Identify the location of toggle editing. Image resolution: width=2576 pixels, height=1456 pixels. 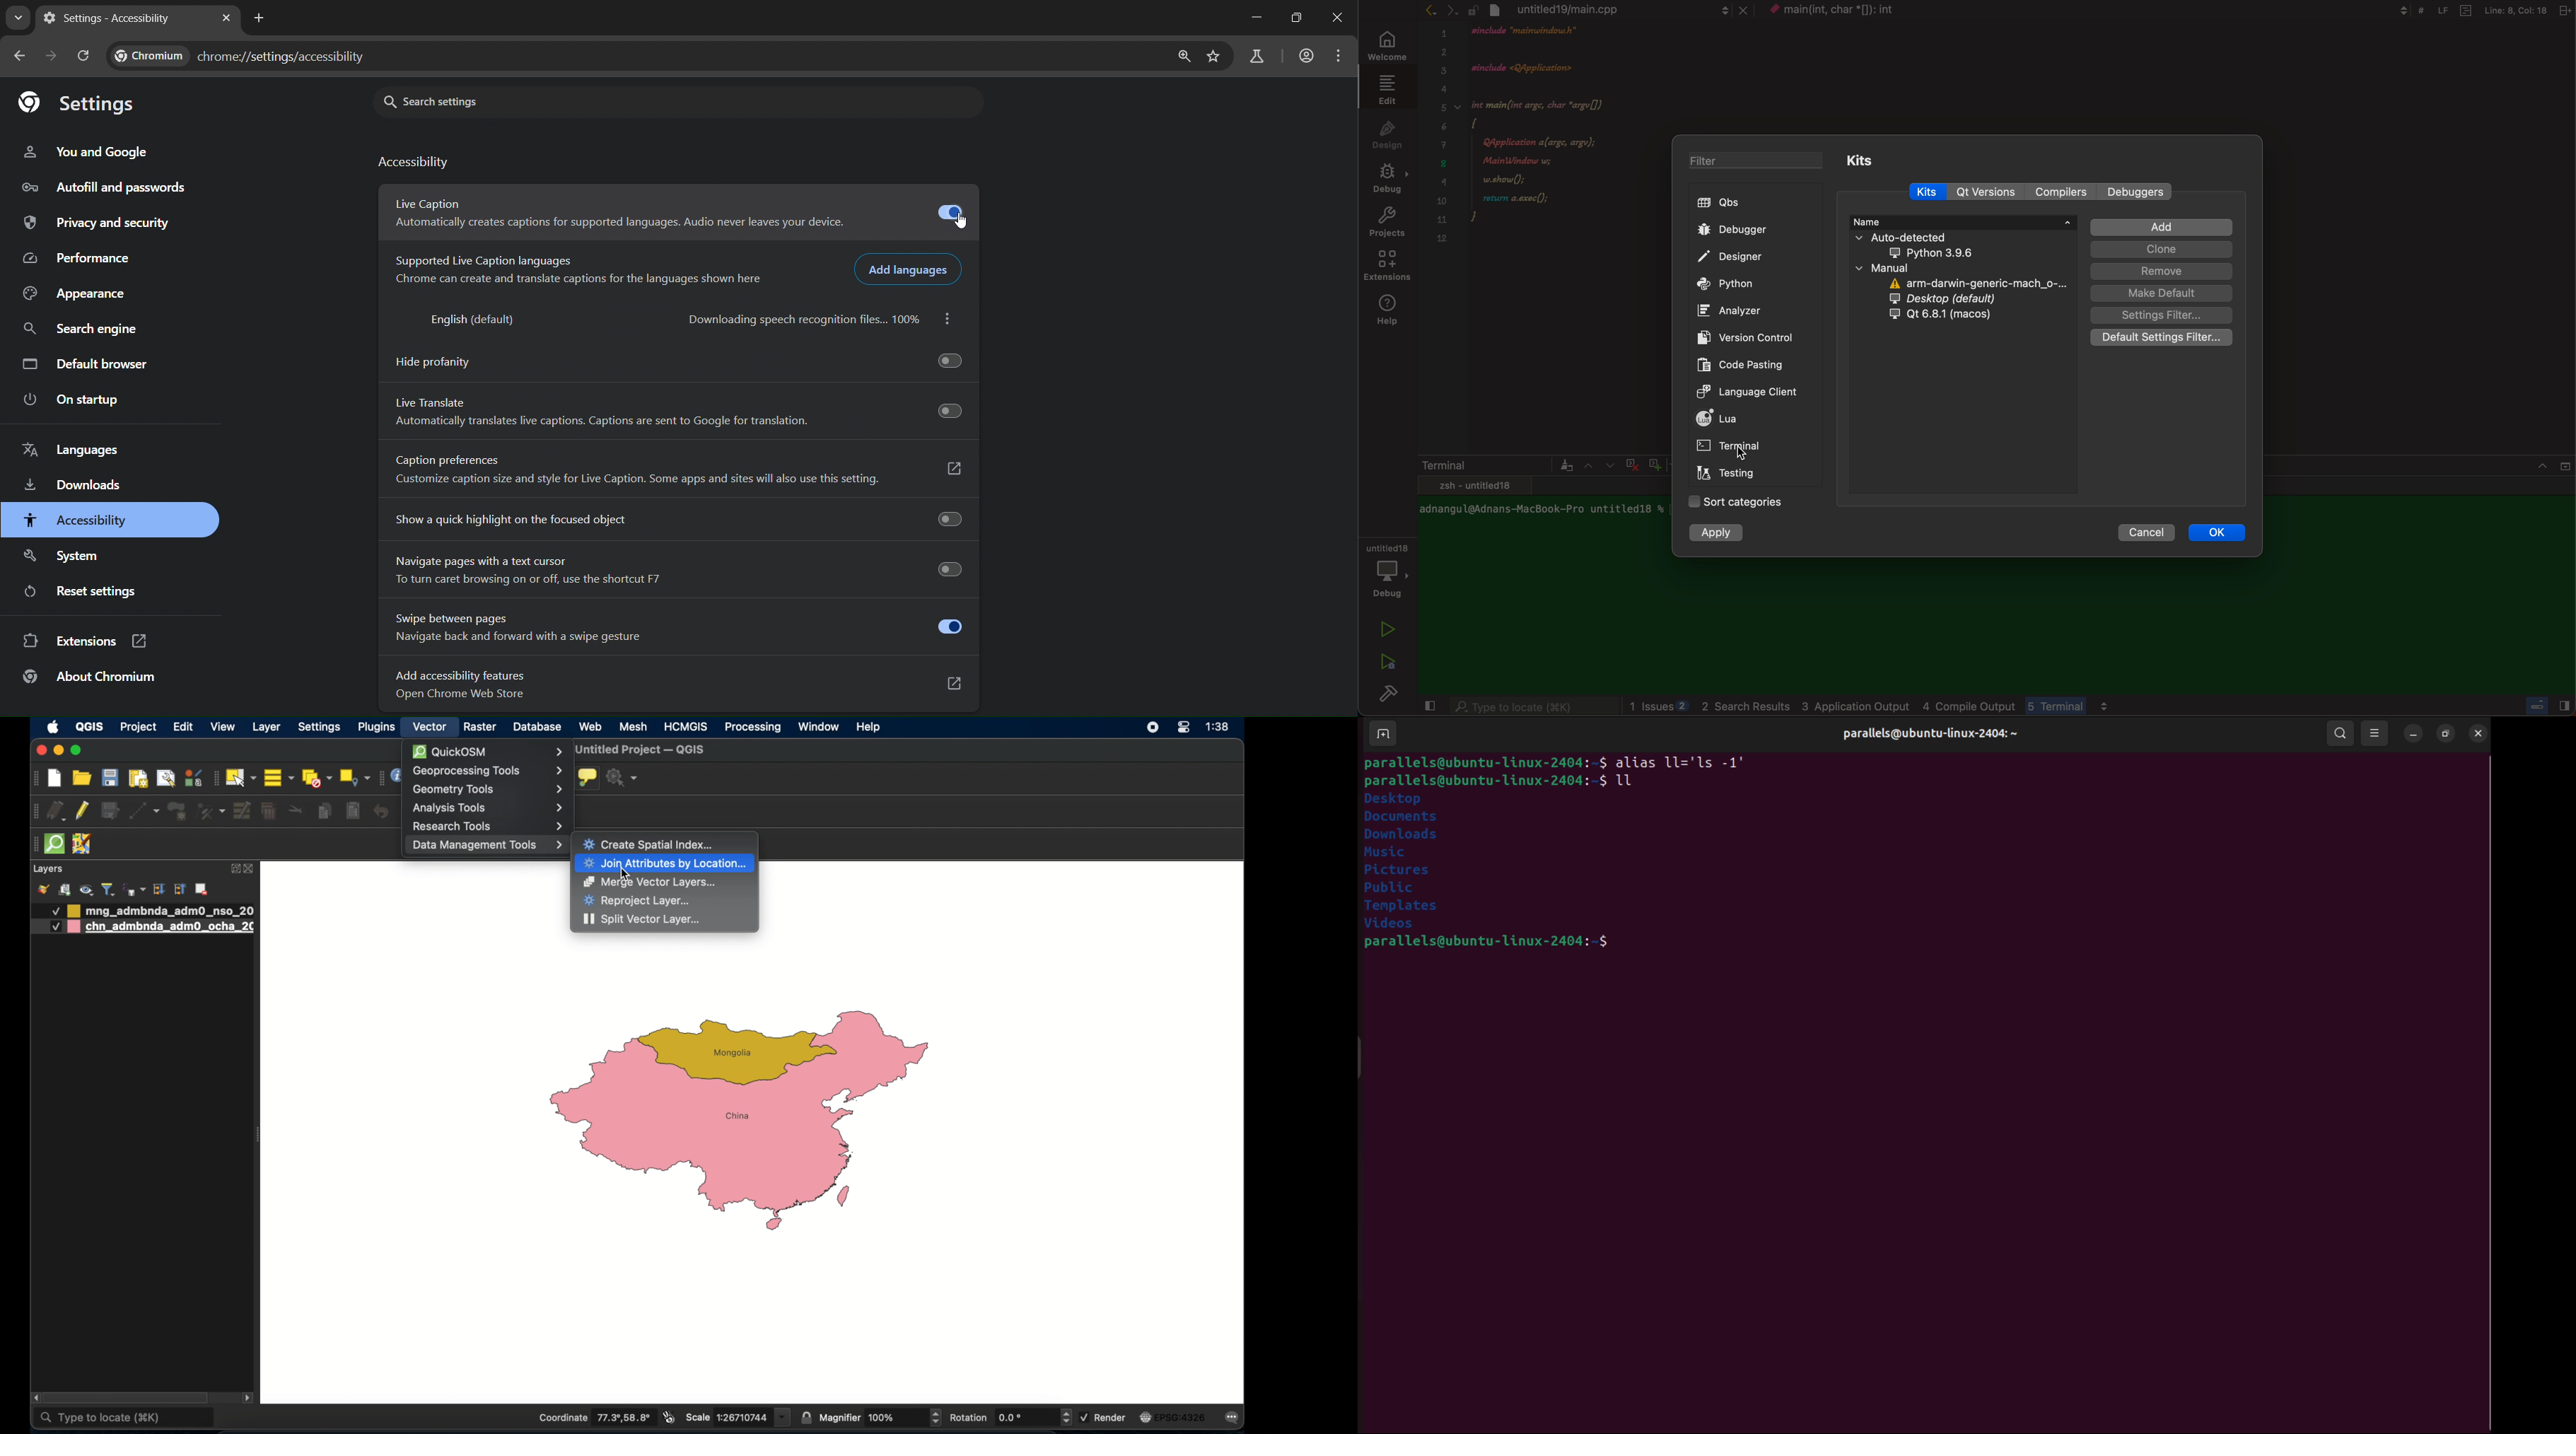
(83, 813).